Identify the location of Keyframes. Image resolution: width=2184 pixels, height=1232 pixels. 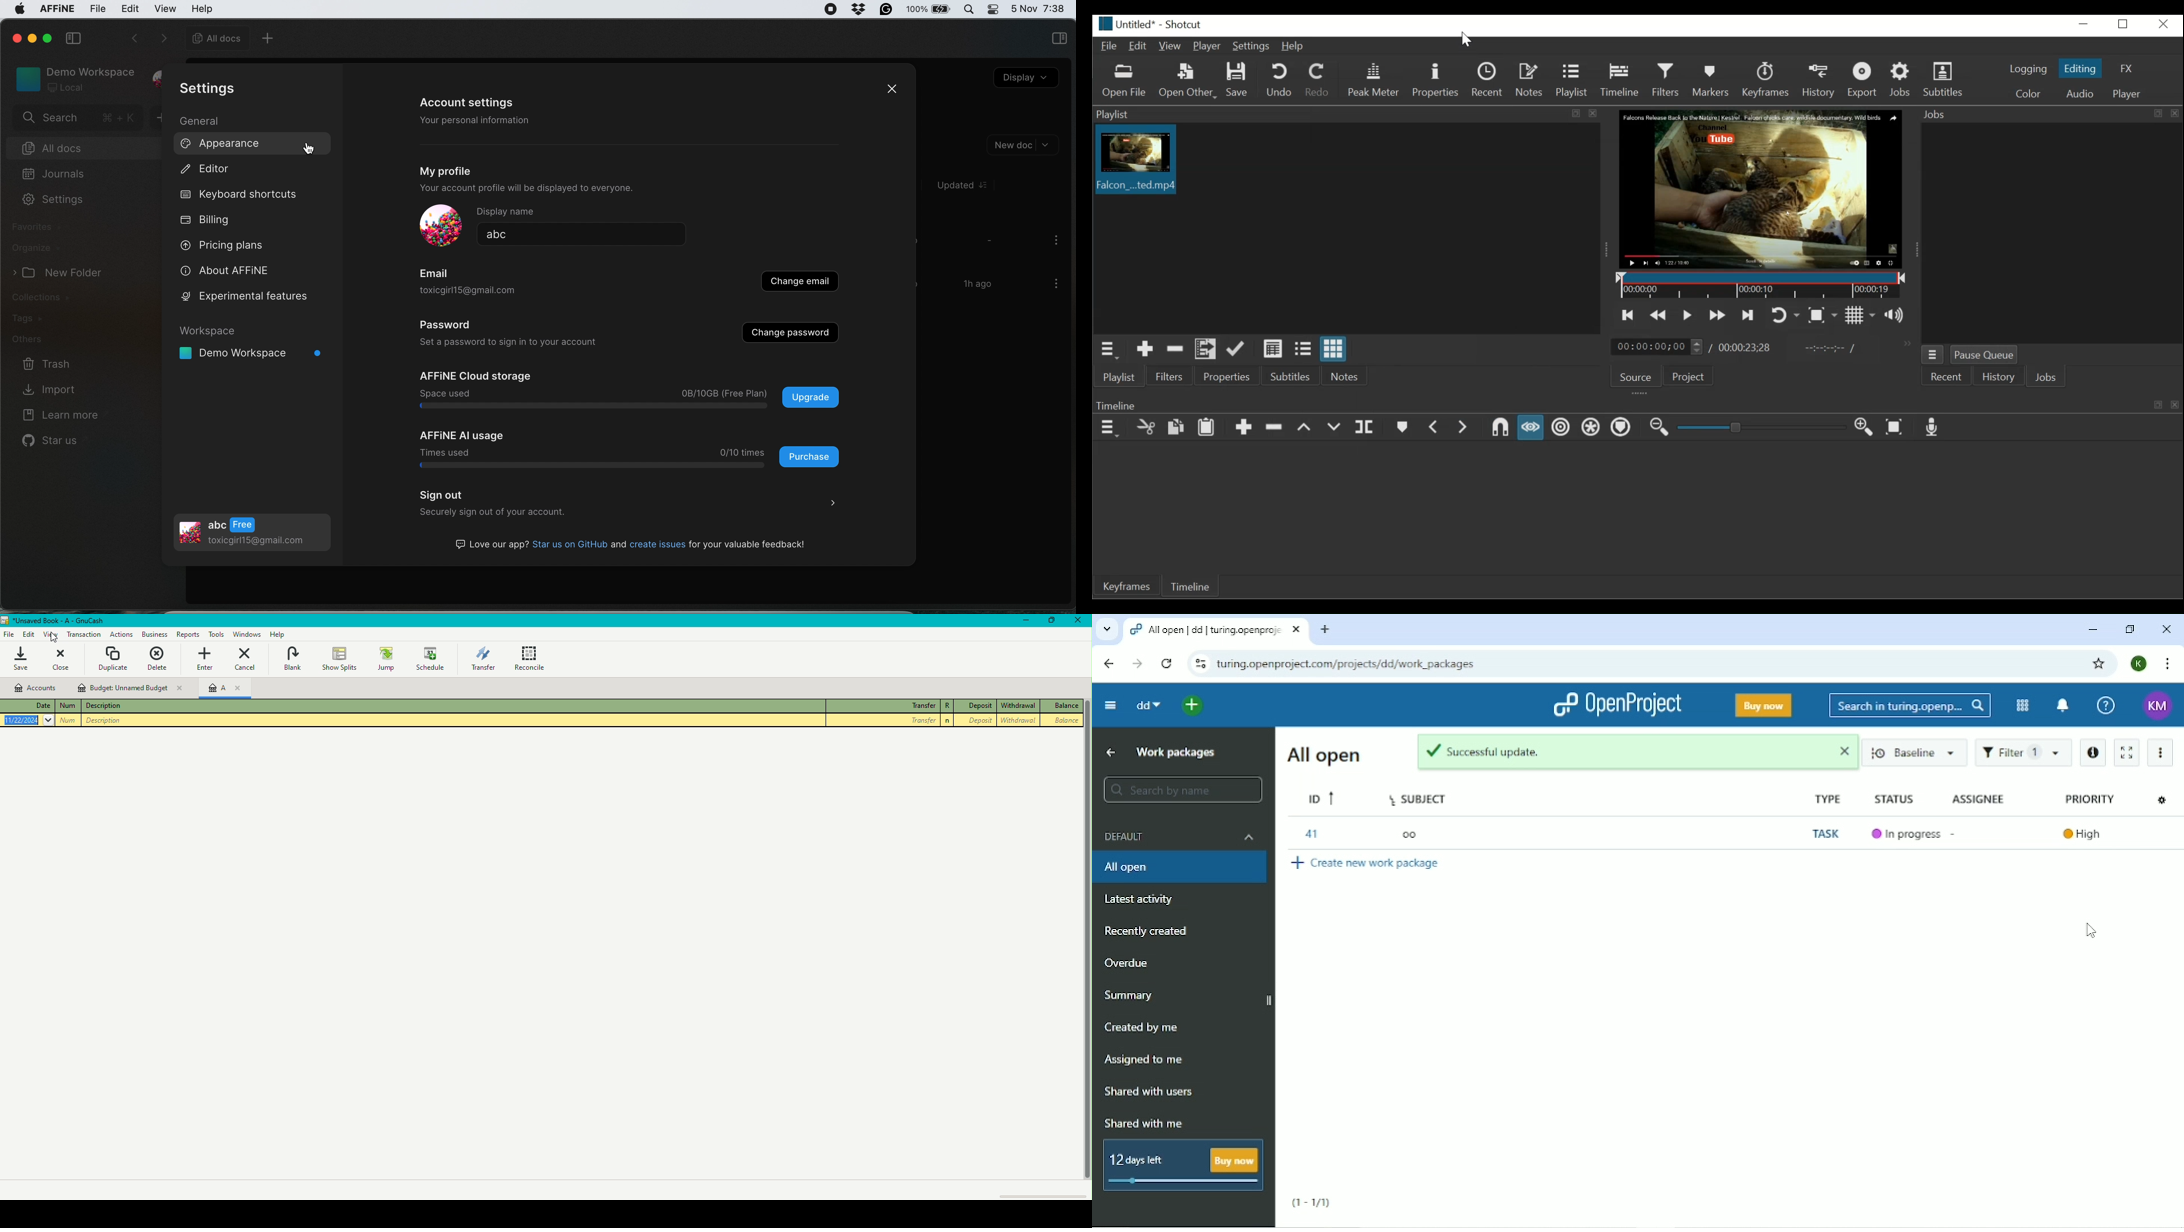
(1766, 81).